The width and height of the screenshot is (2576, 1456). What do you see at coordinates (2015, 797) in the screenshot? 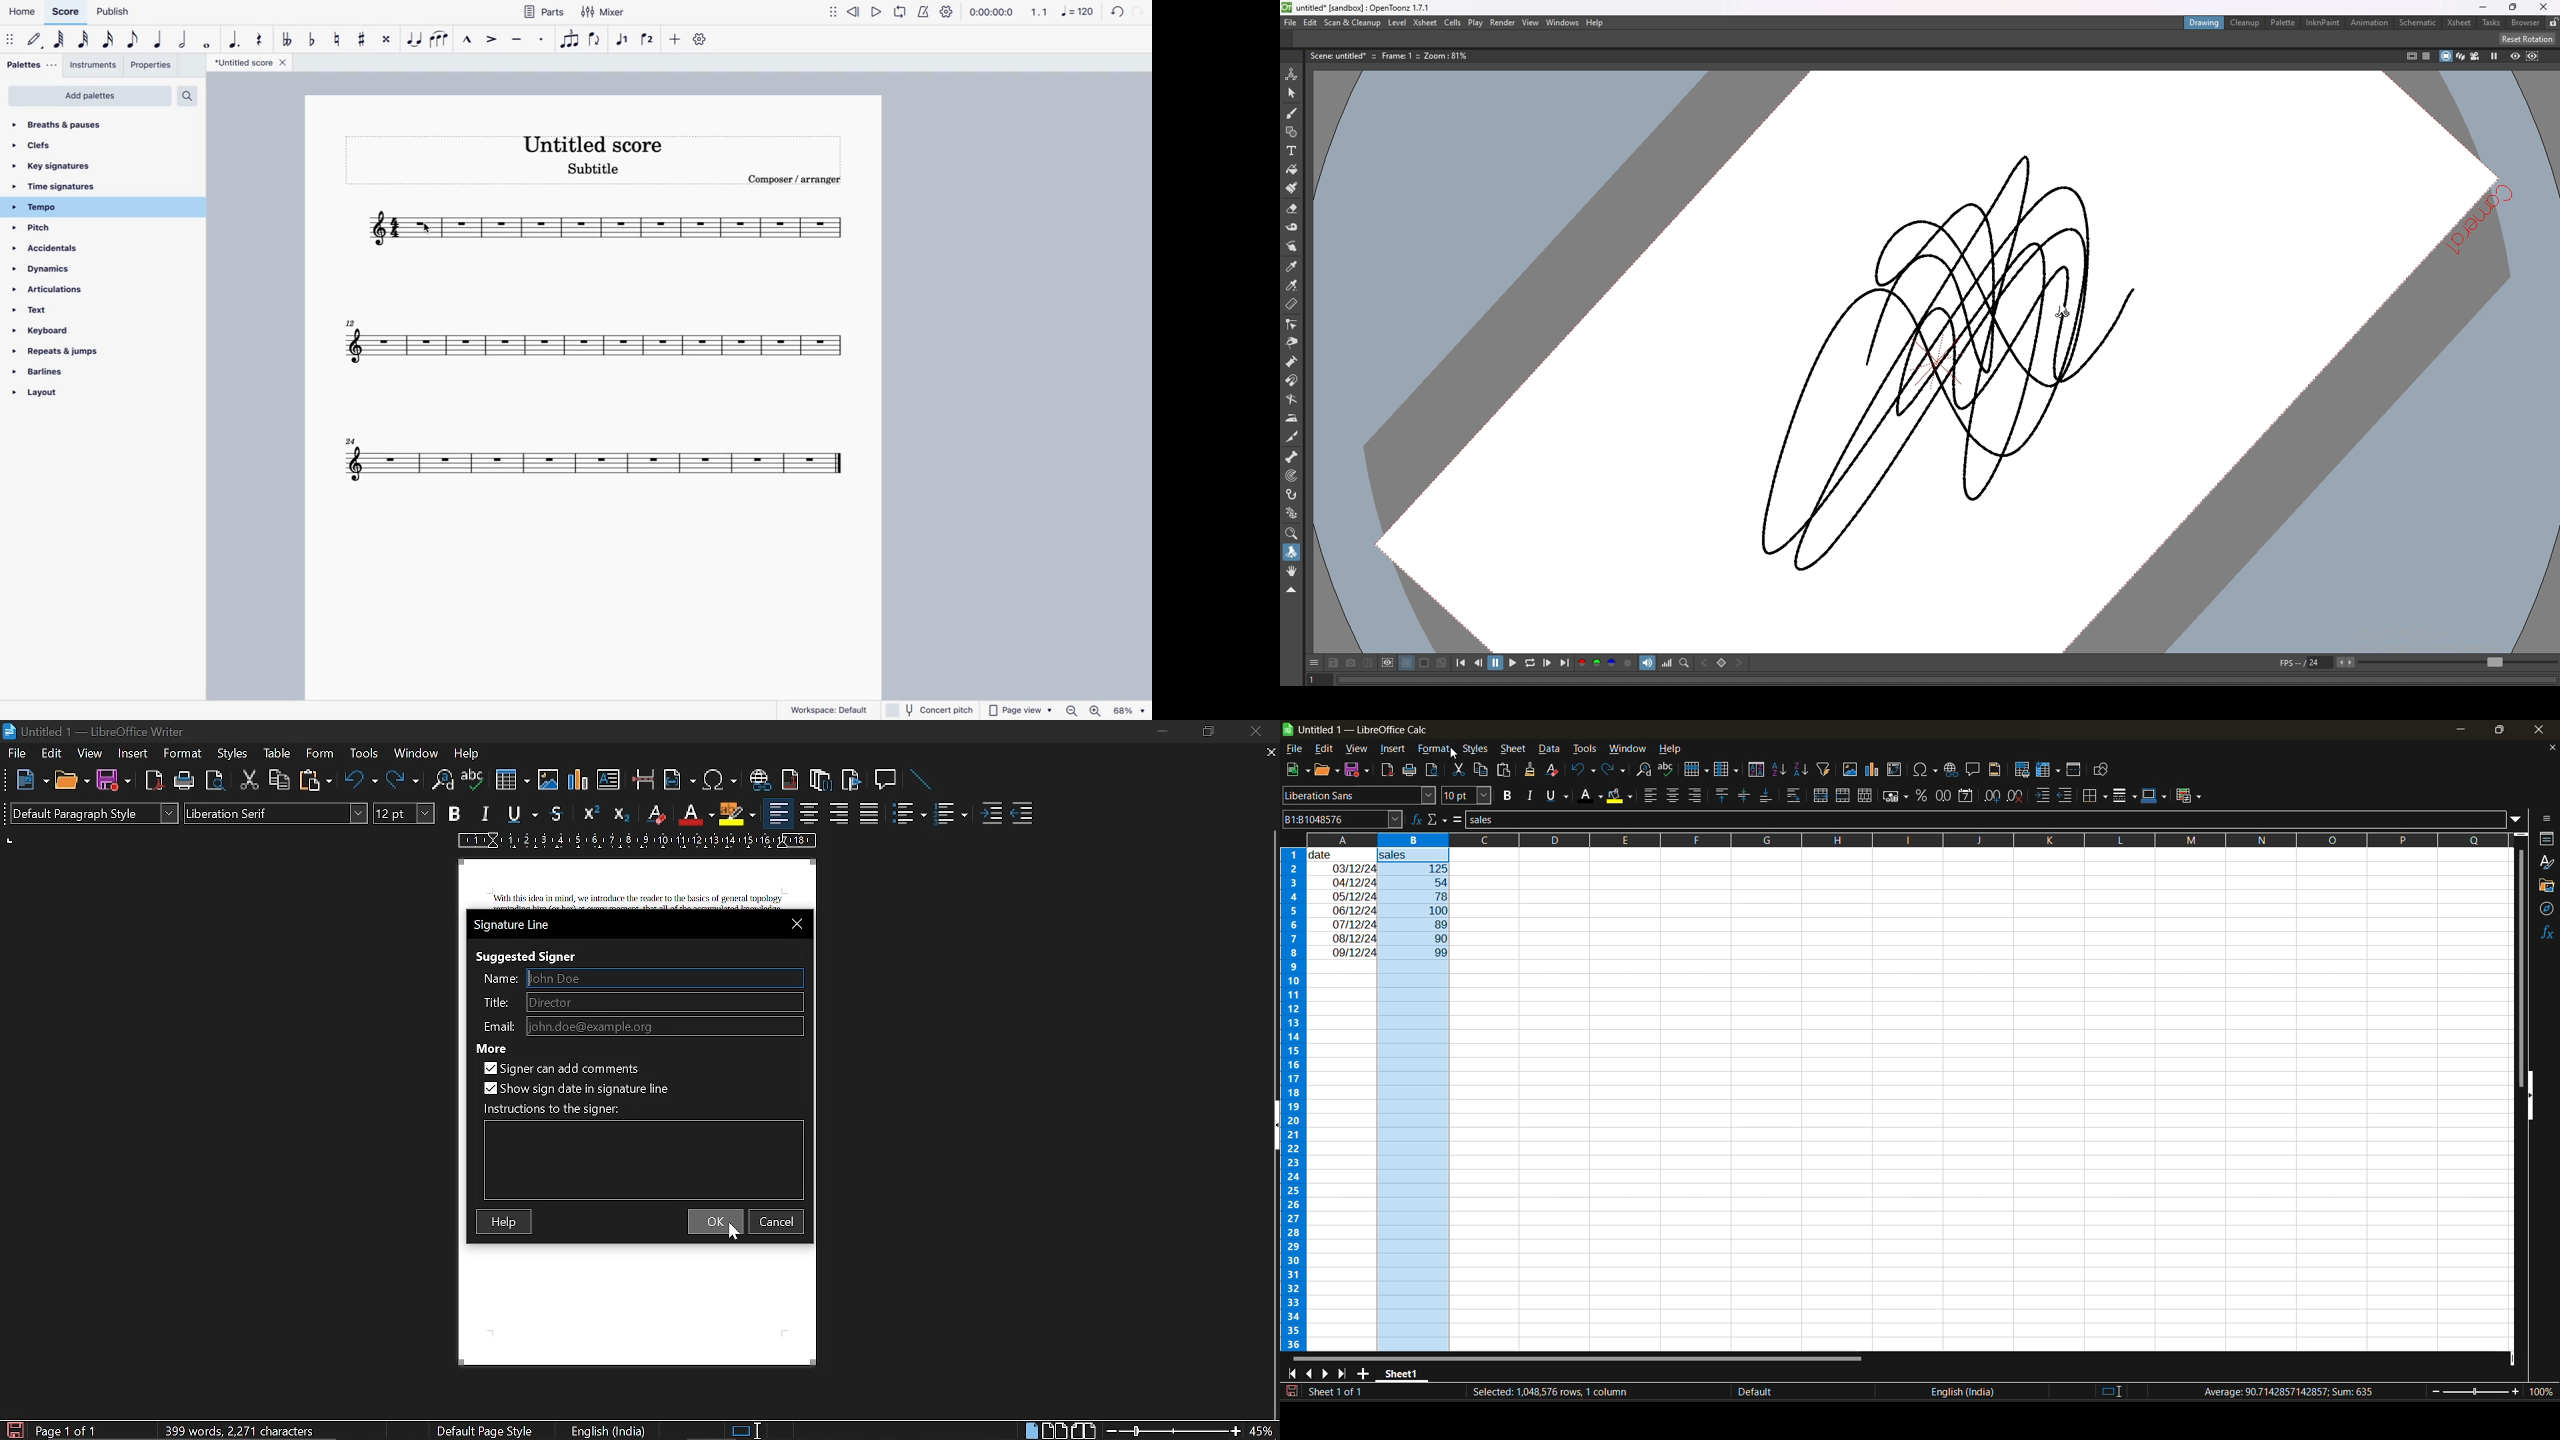
I see `delete decimal place` at bounding box center [2015, 797].